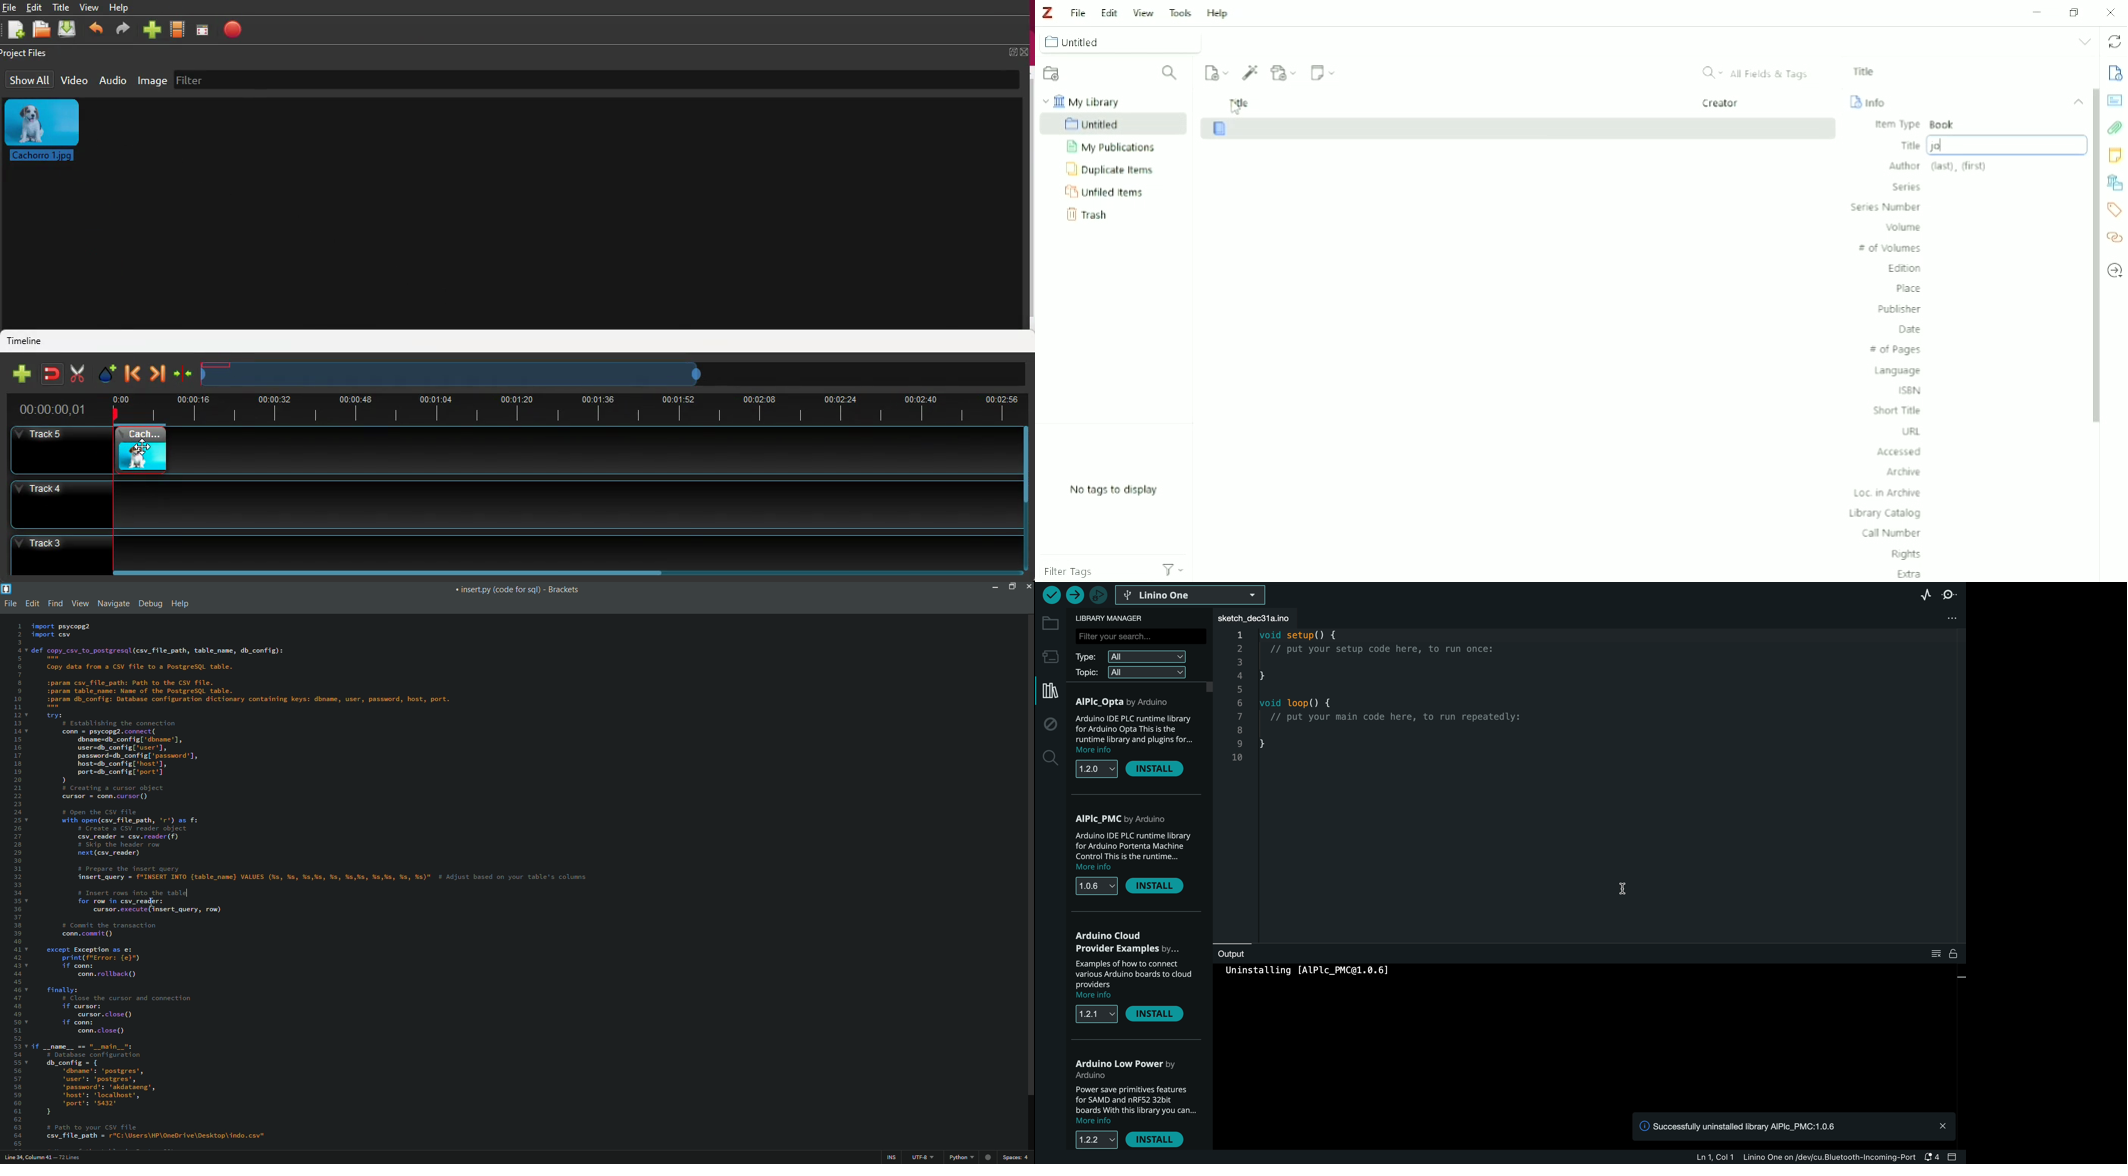  Describe the element at coordinates (1722, 104) in the screenshot. I see `Creator` at that location.